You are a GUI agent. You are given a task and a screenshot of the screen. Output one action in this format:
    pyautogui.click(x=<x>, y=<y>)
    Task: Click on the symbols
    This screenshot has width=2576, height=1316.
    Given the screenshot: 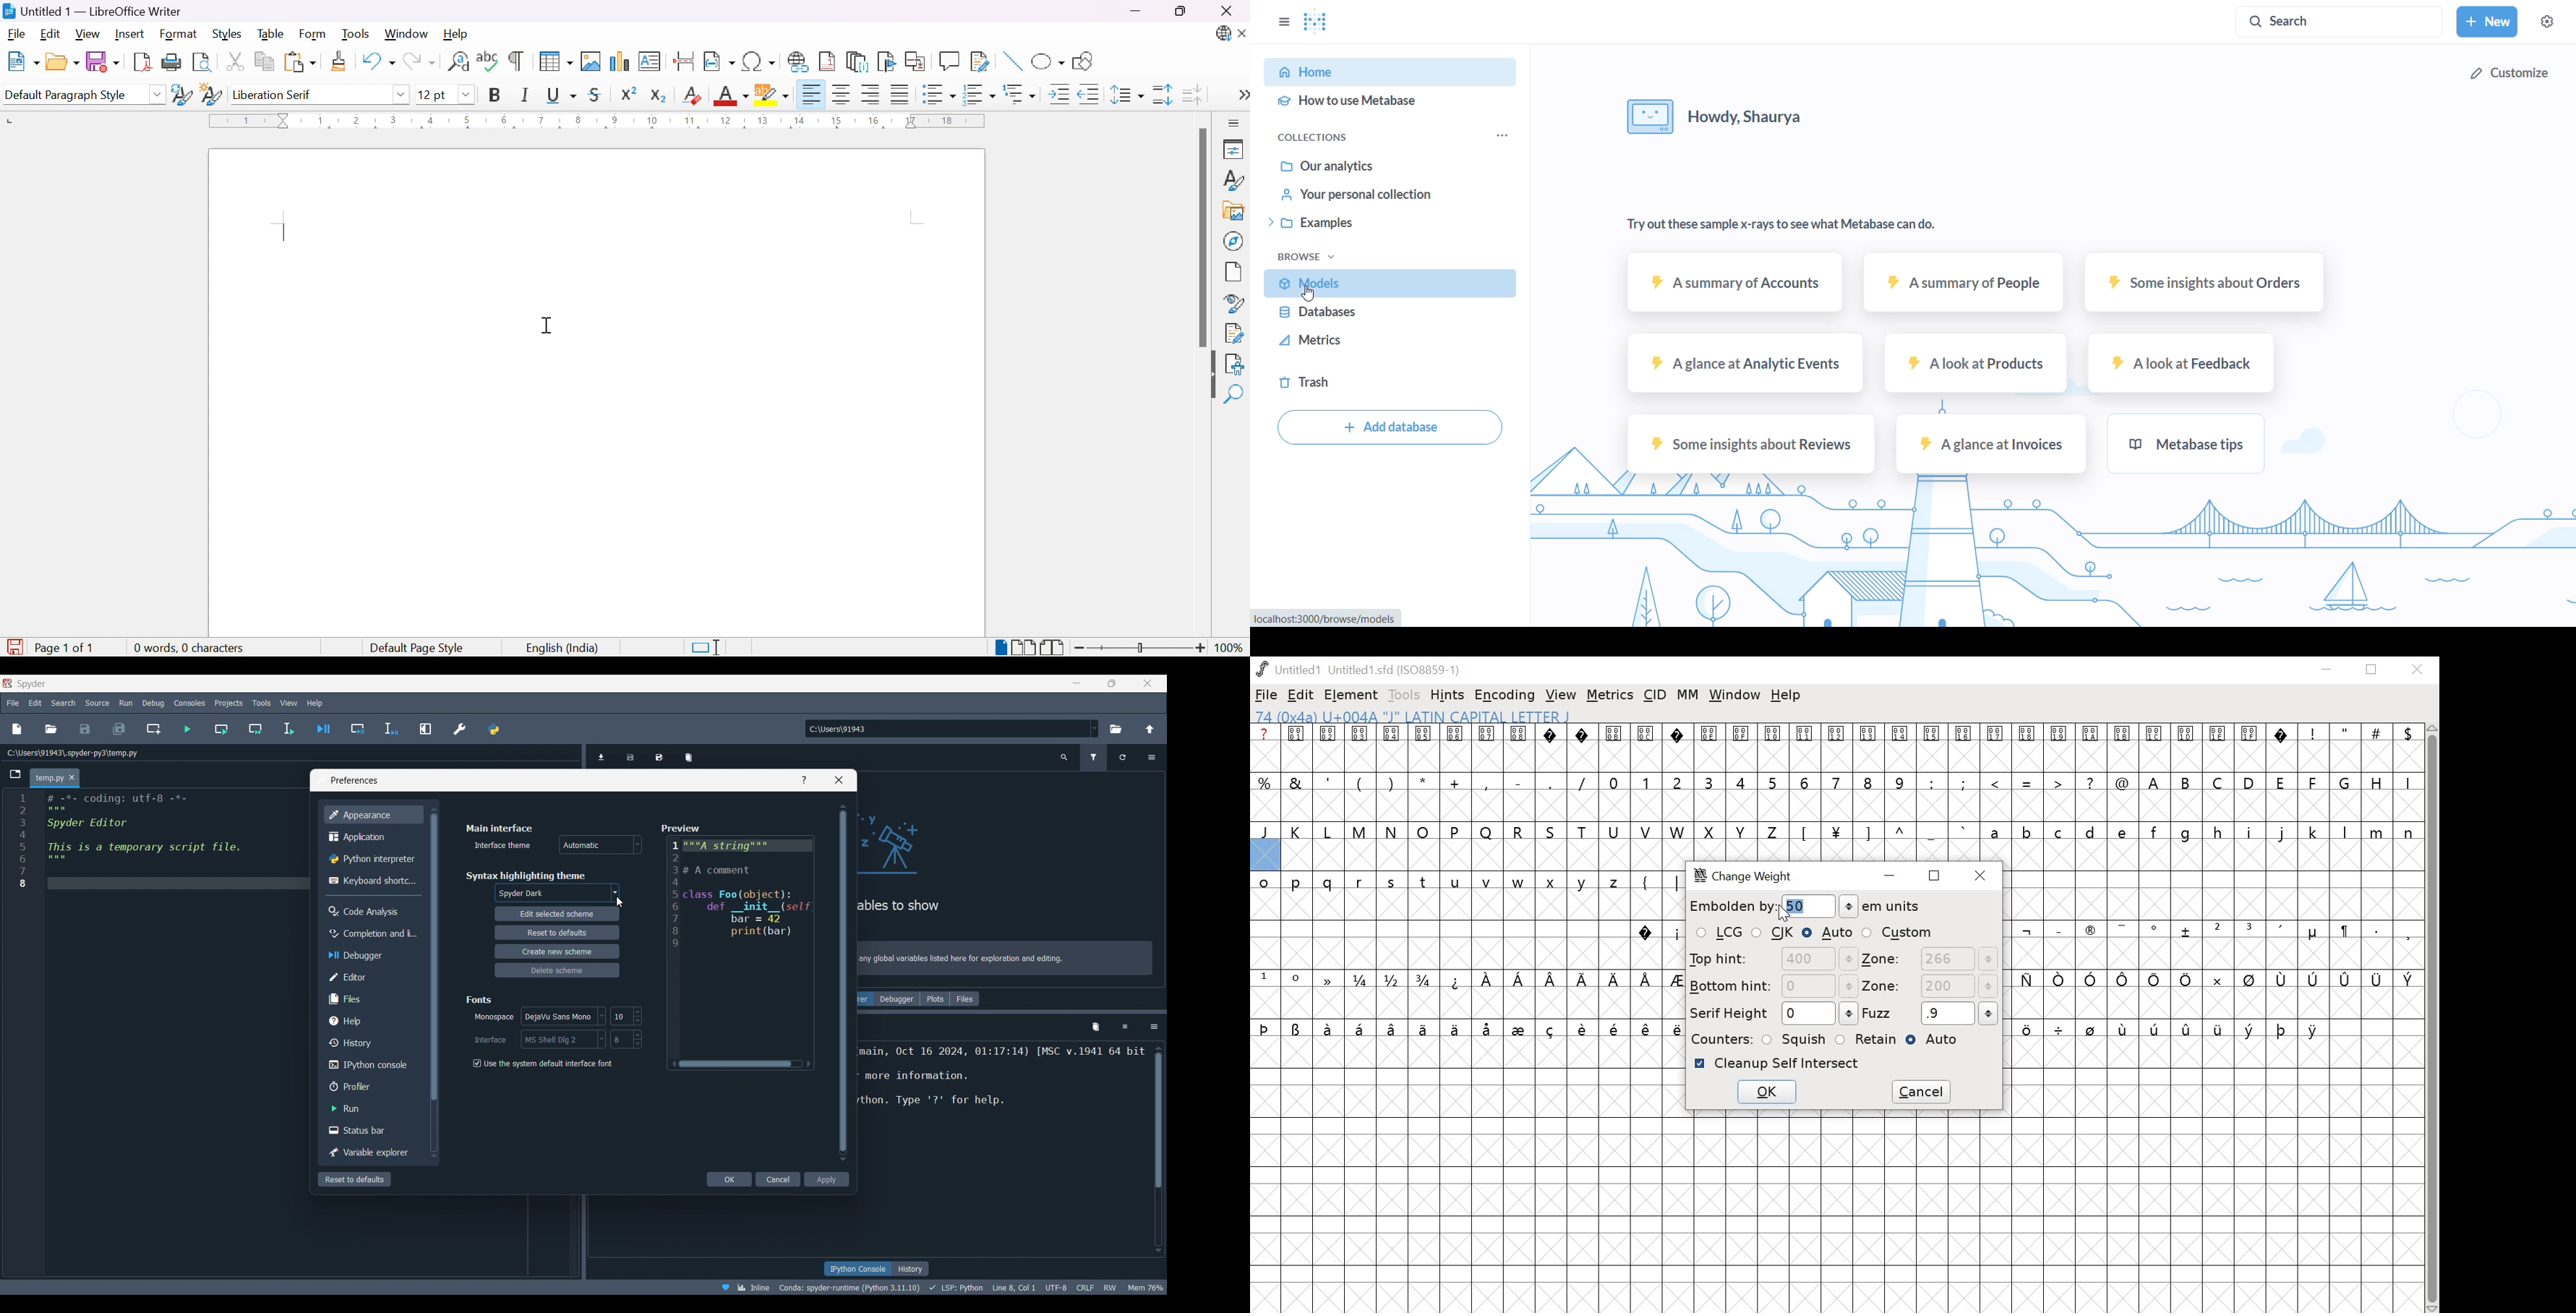 What is the action you would take?
    pyautogui.click(x=2212, y=980)
    